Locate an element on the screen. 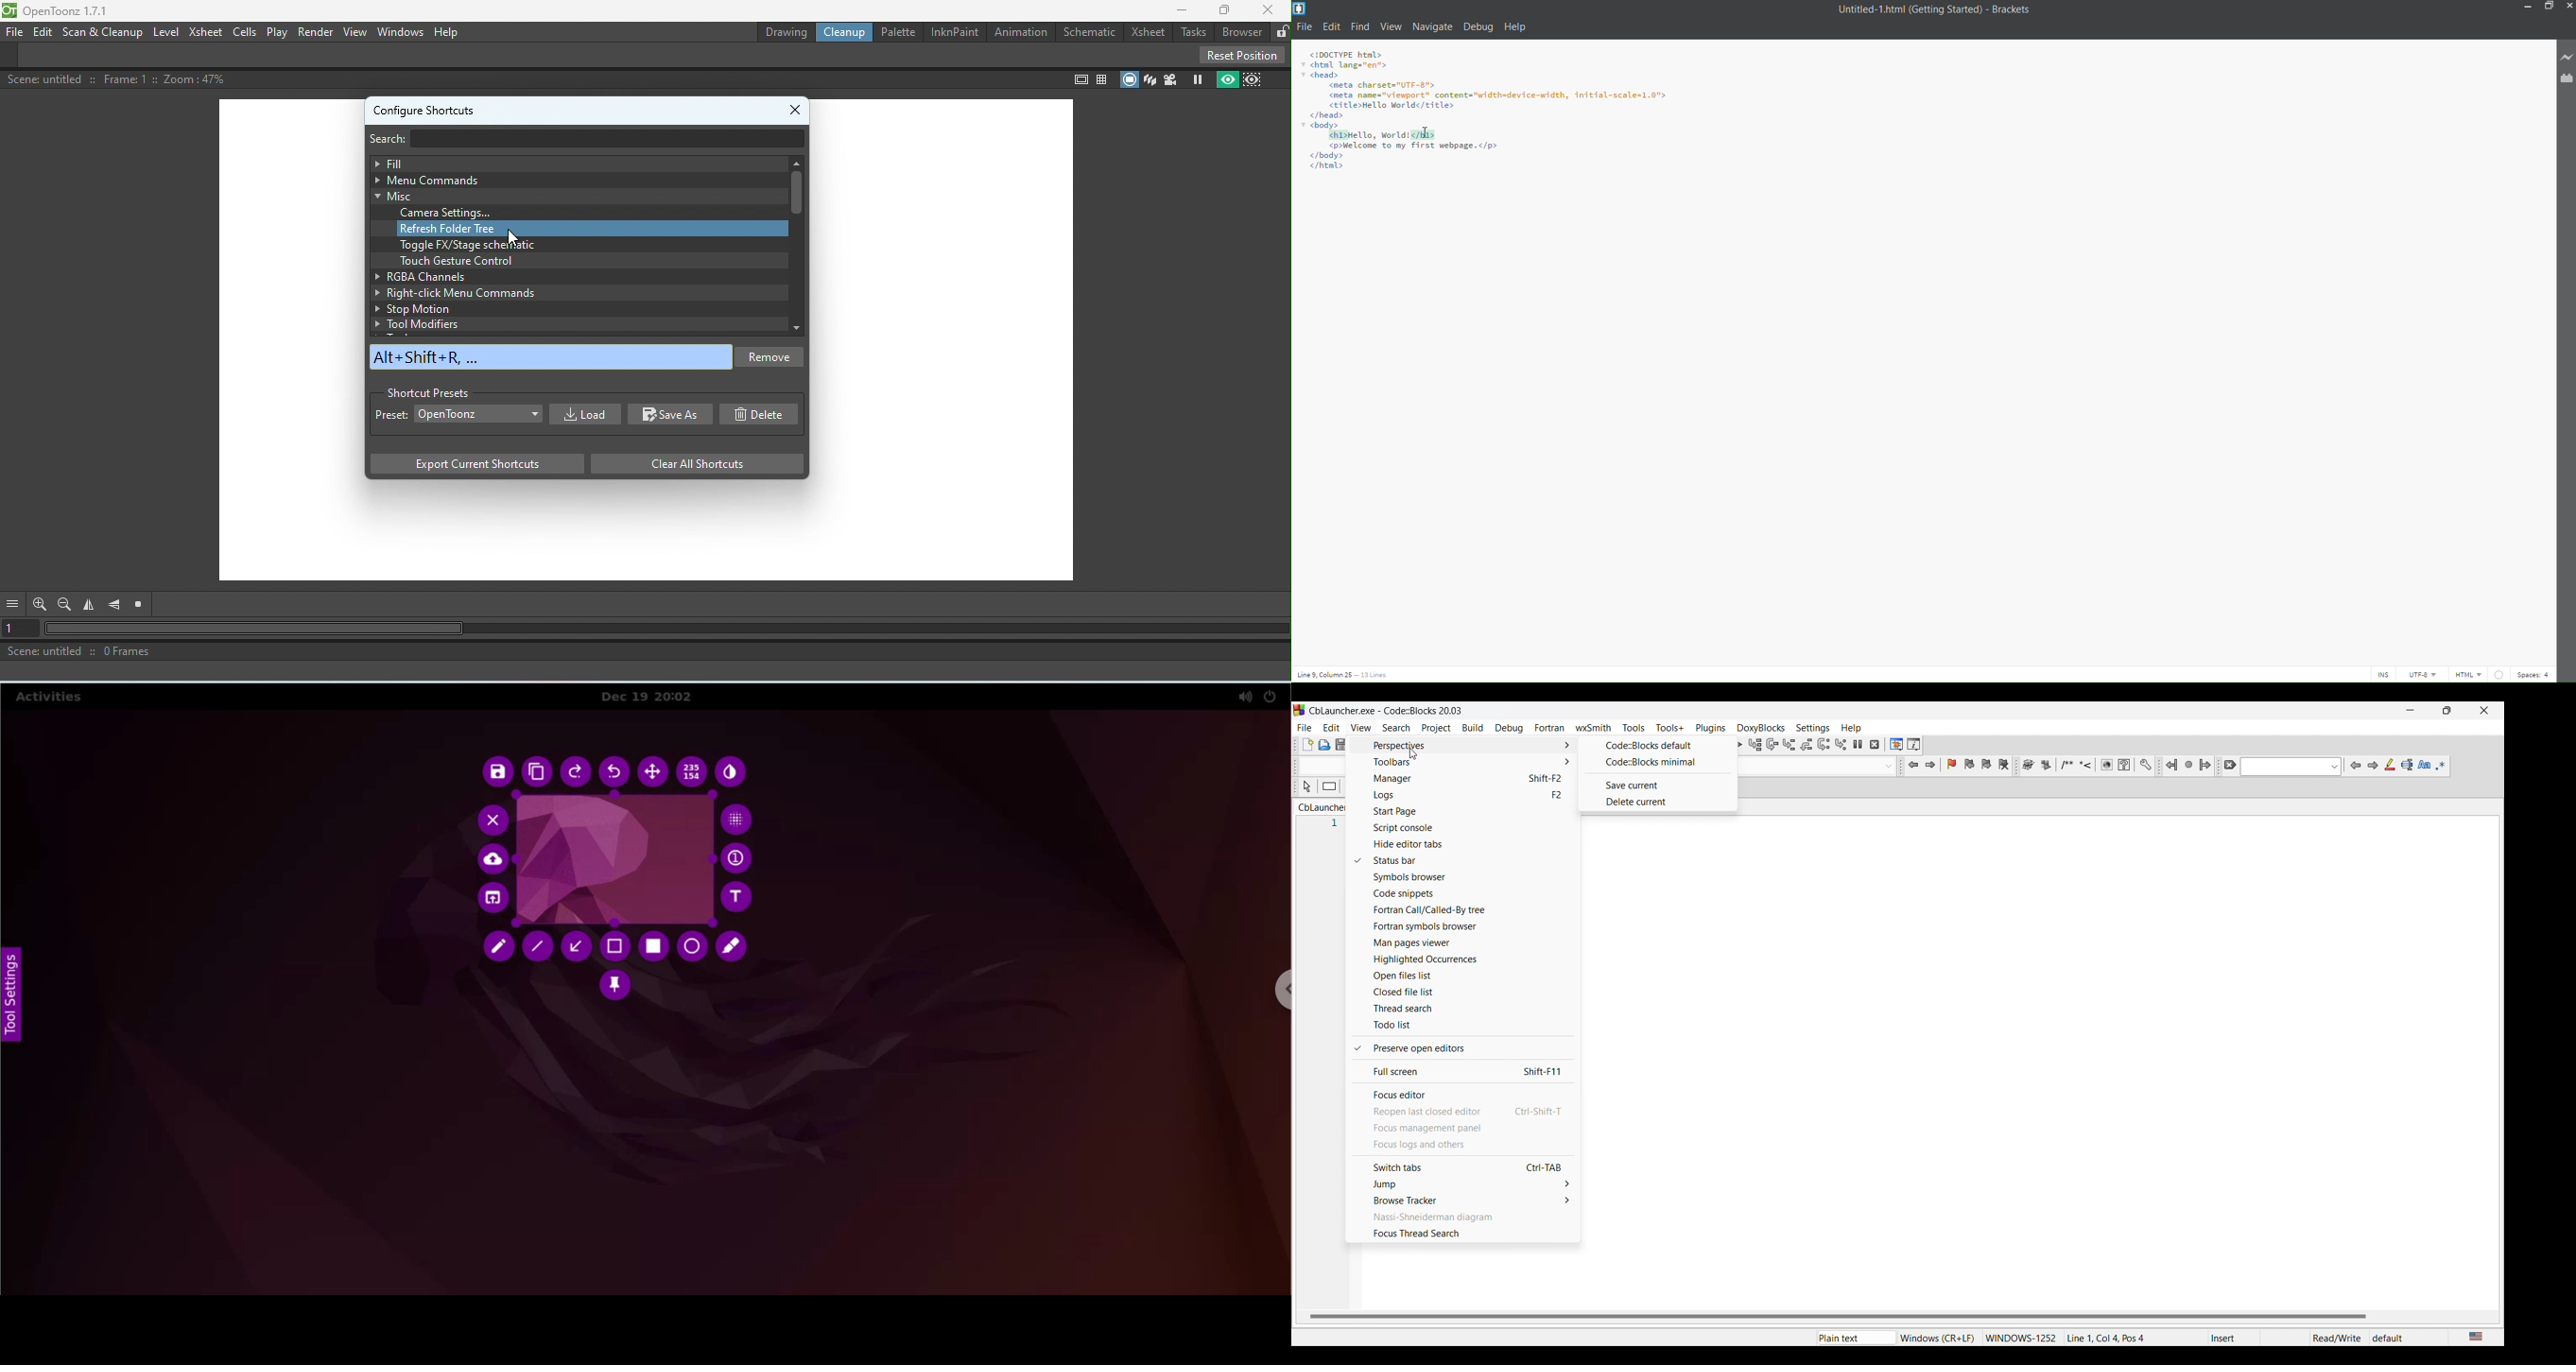  Man pages viewer is located at coordinates (1472, 943).